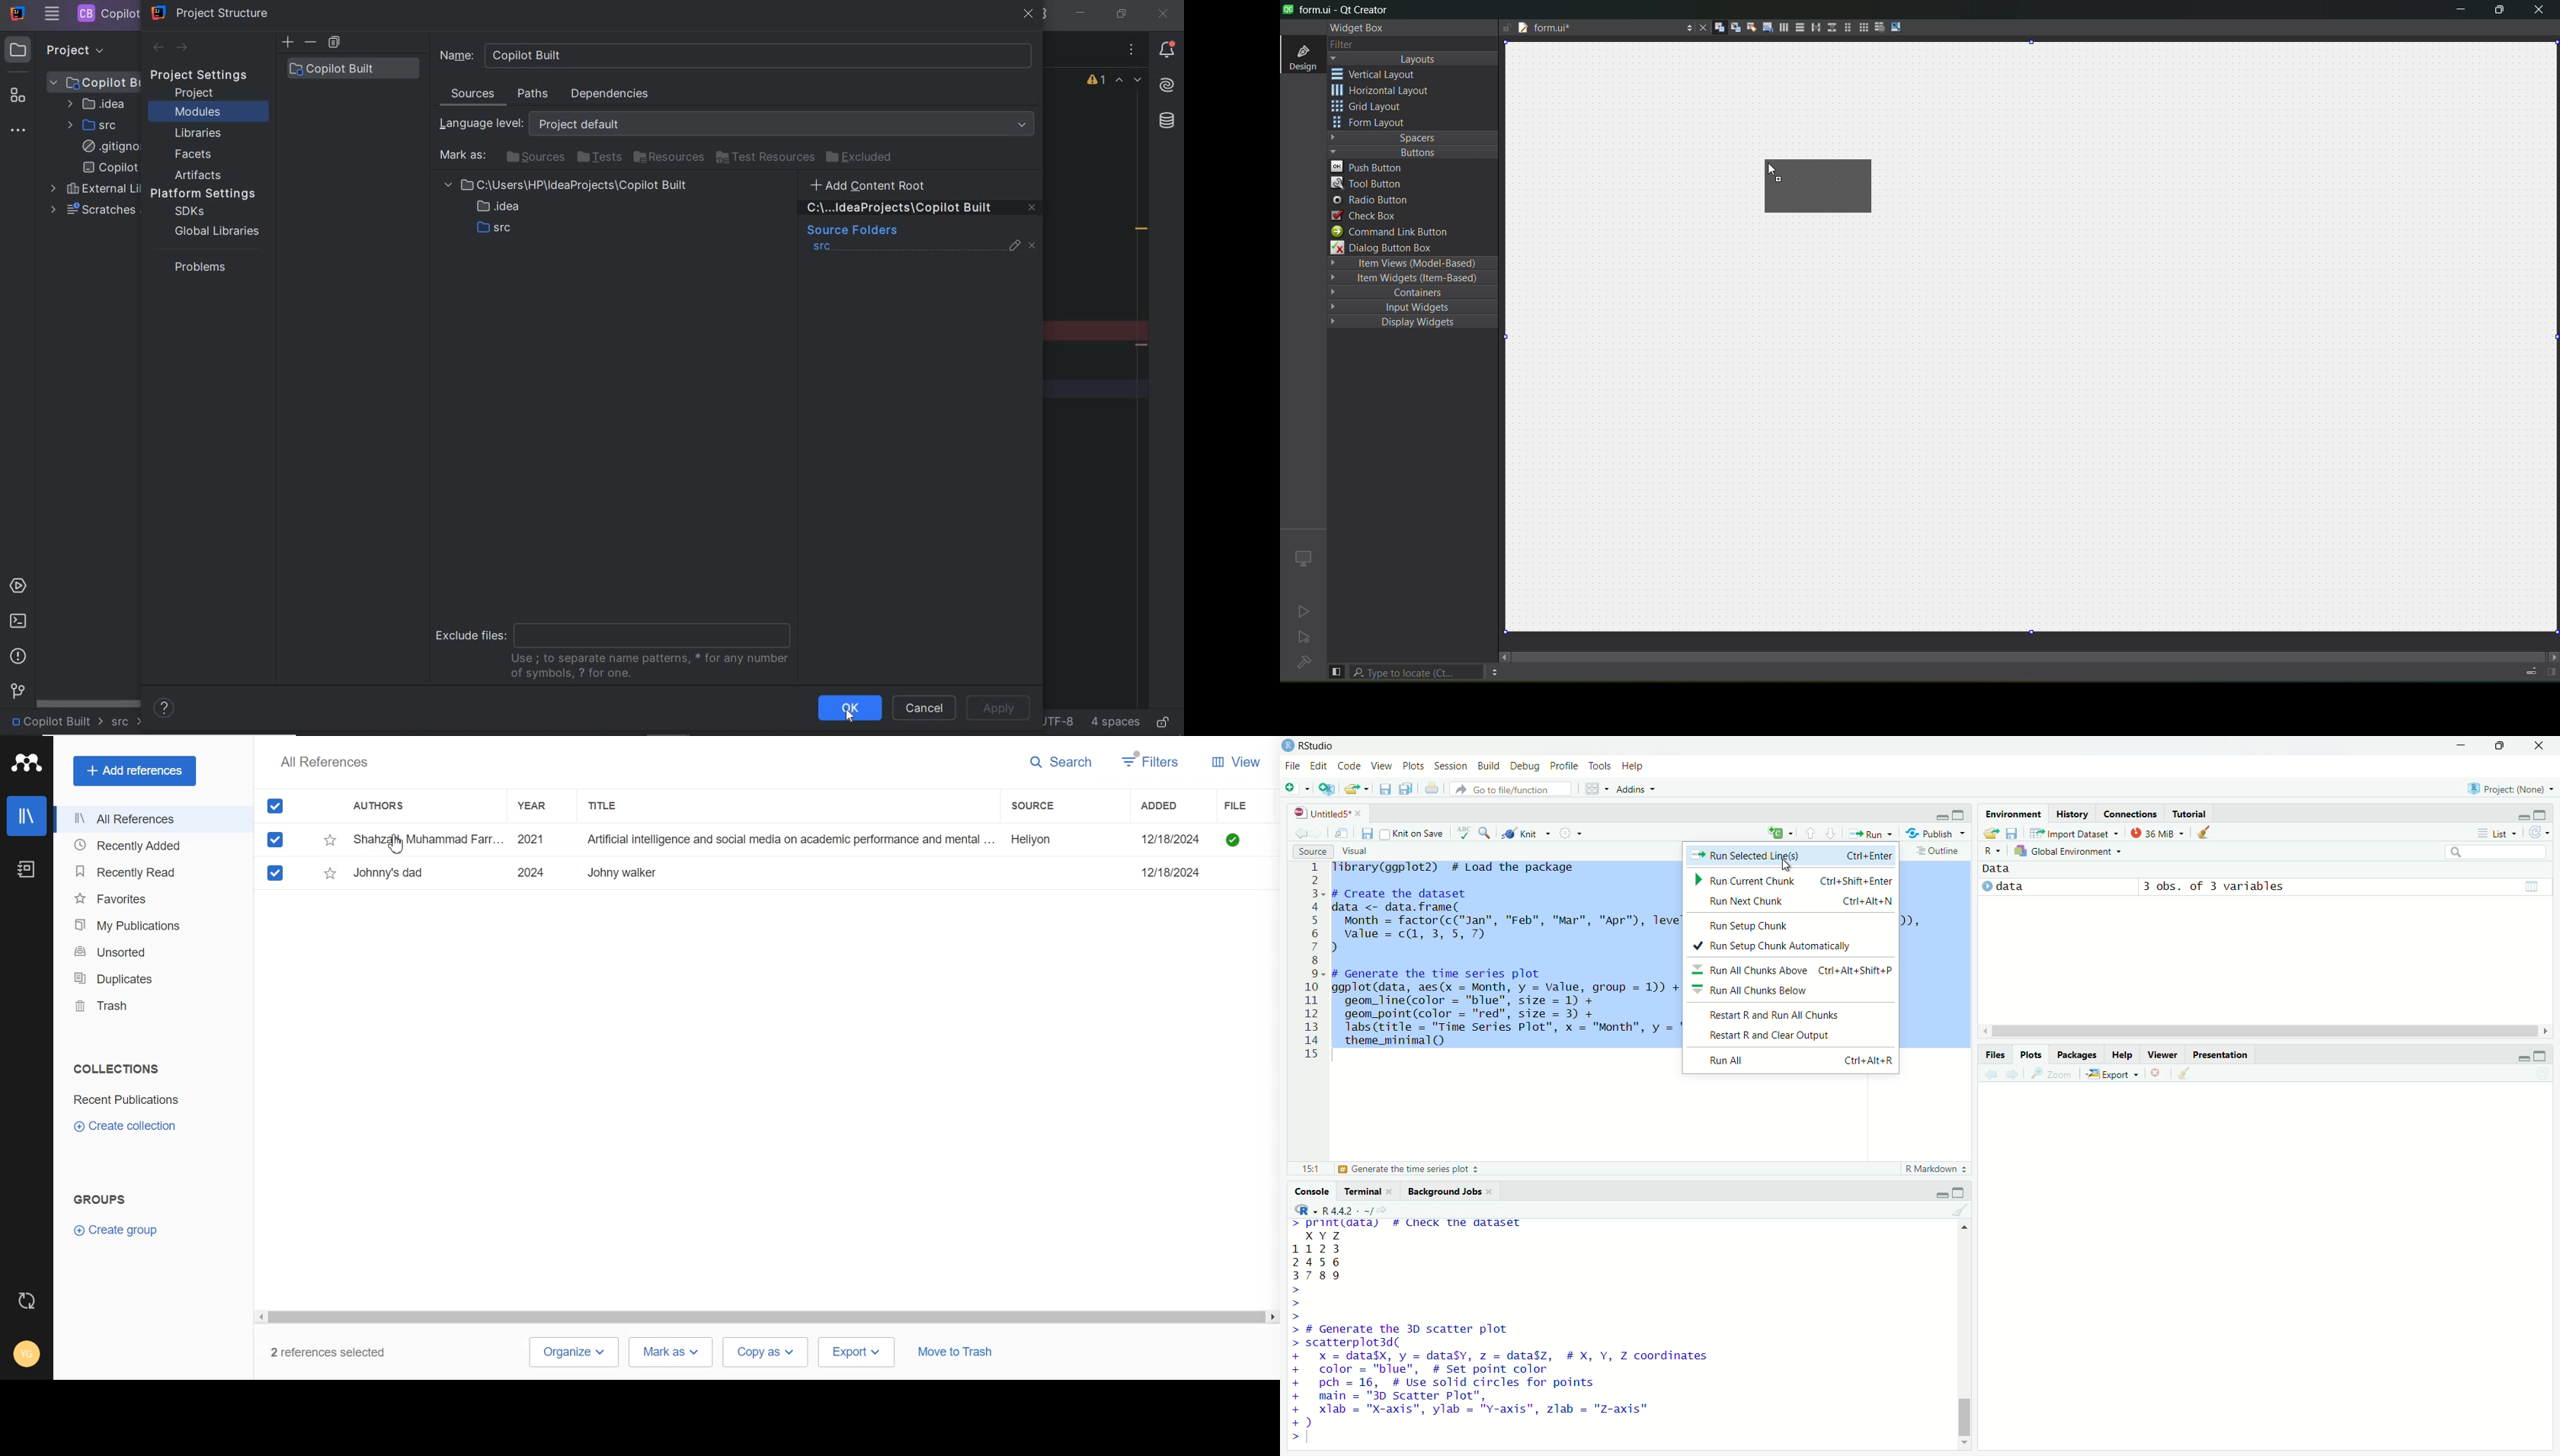 Image resolution: width=2576 pixels, height=1456 pixels. I want to click on move right, so click(2544, 1030).